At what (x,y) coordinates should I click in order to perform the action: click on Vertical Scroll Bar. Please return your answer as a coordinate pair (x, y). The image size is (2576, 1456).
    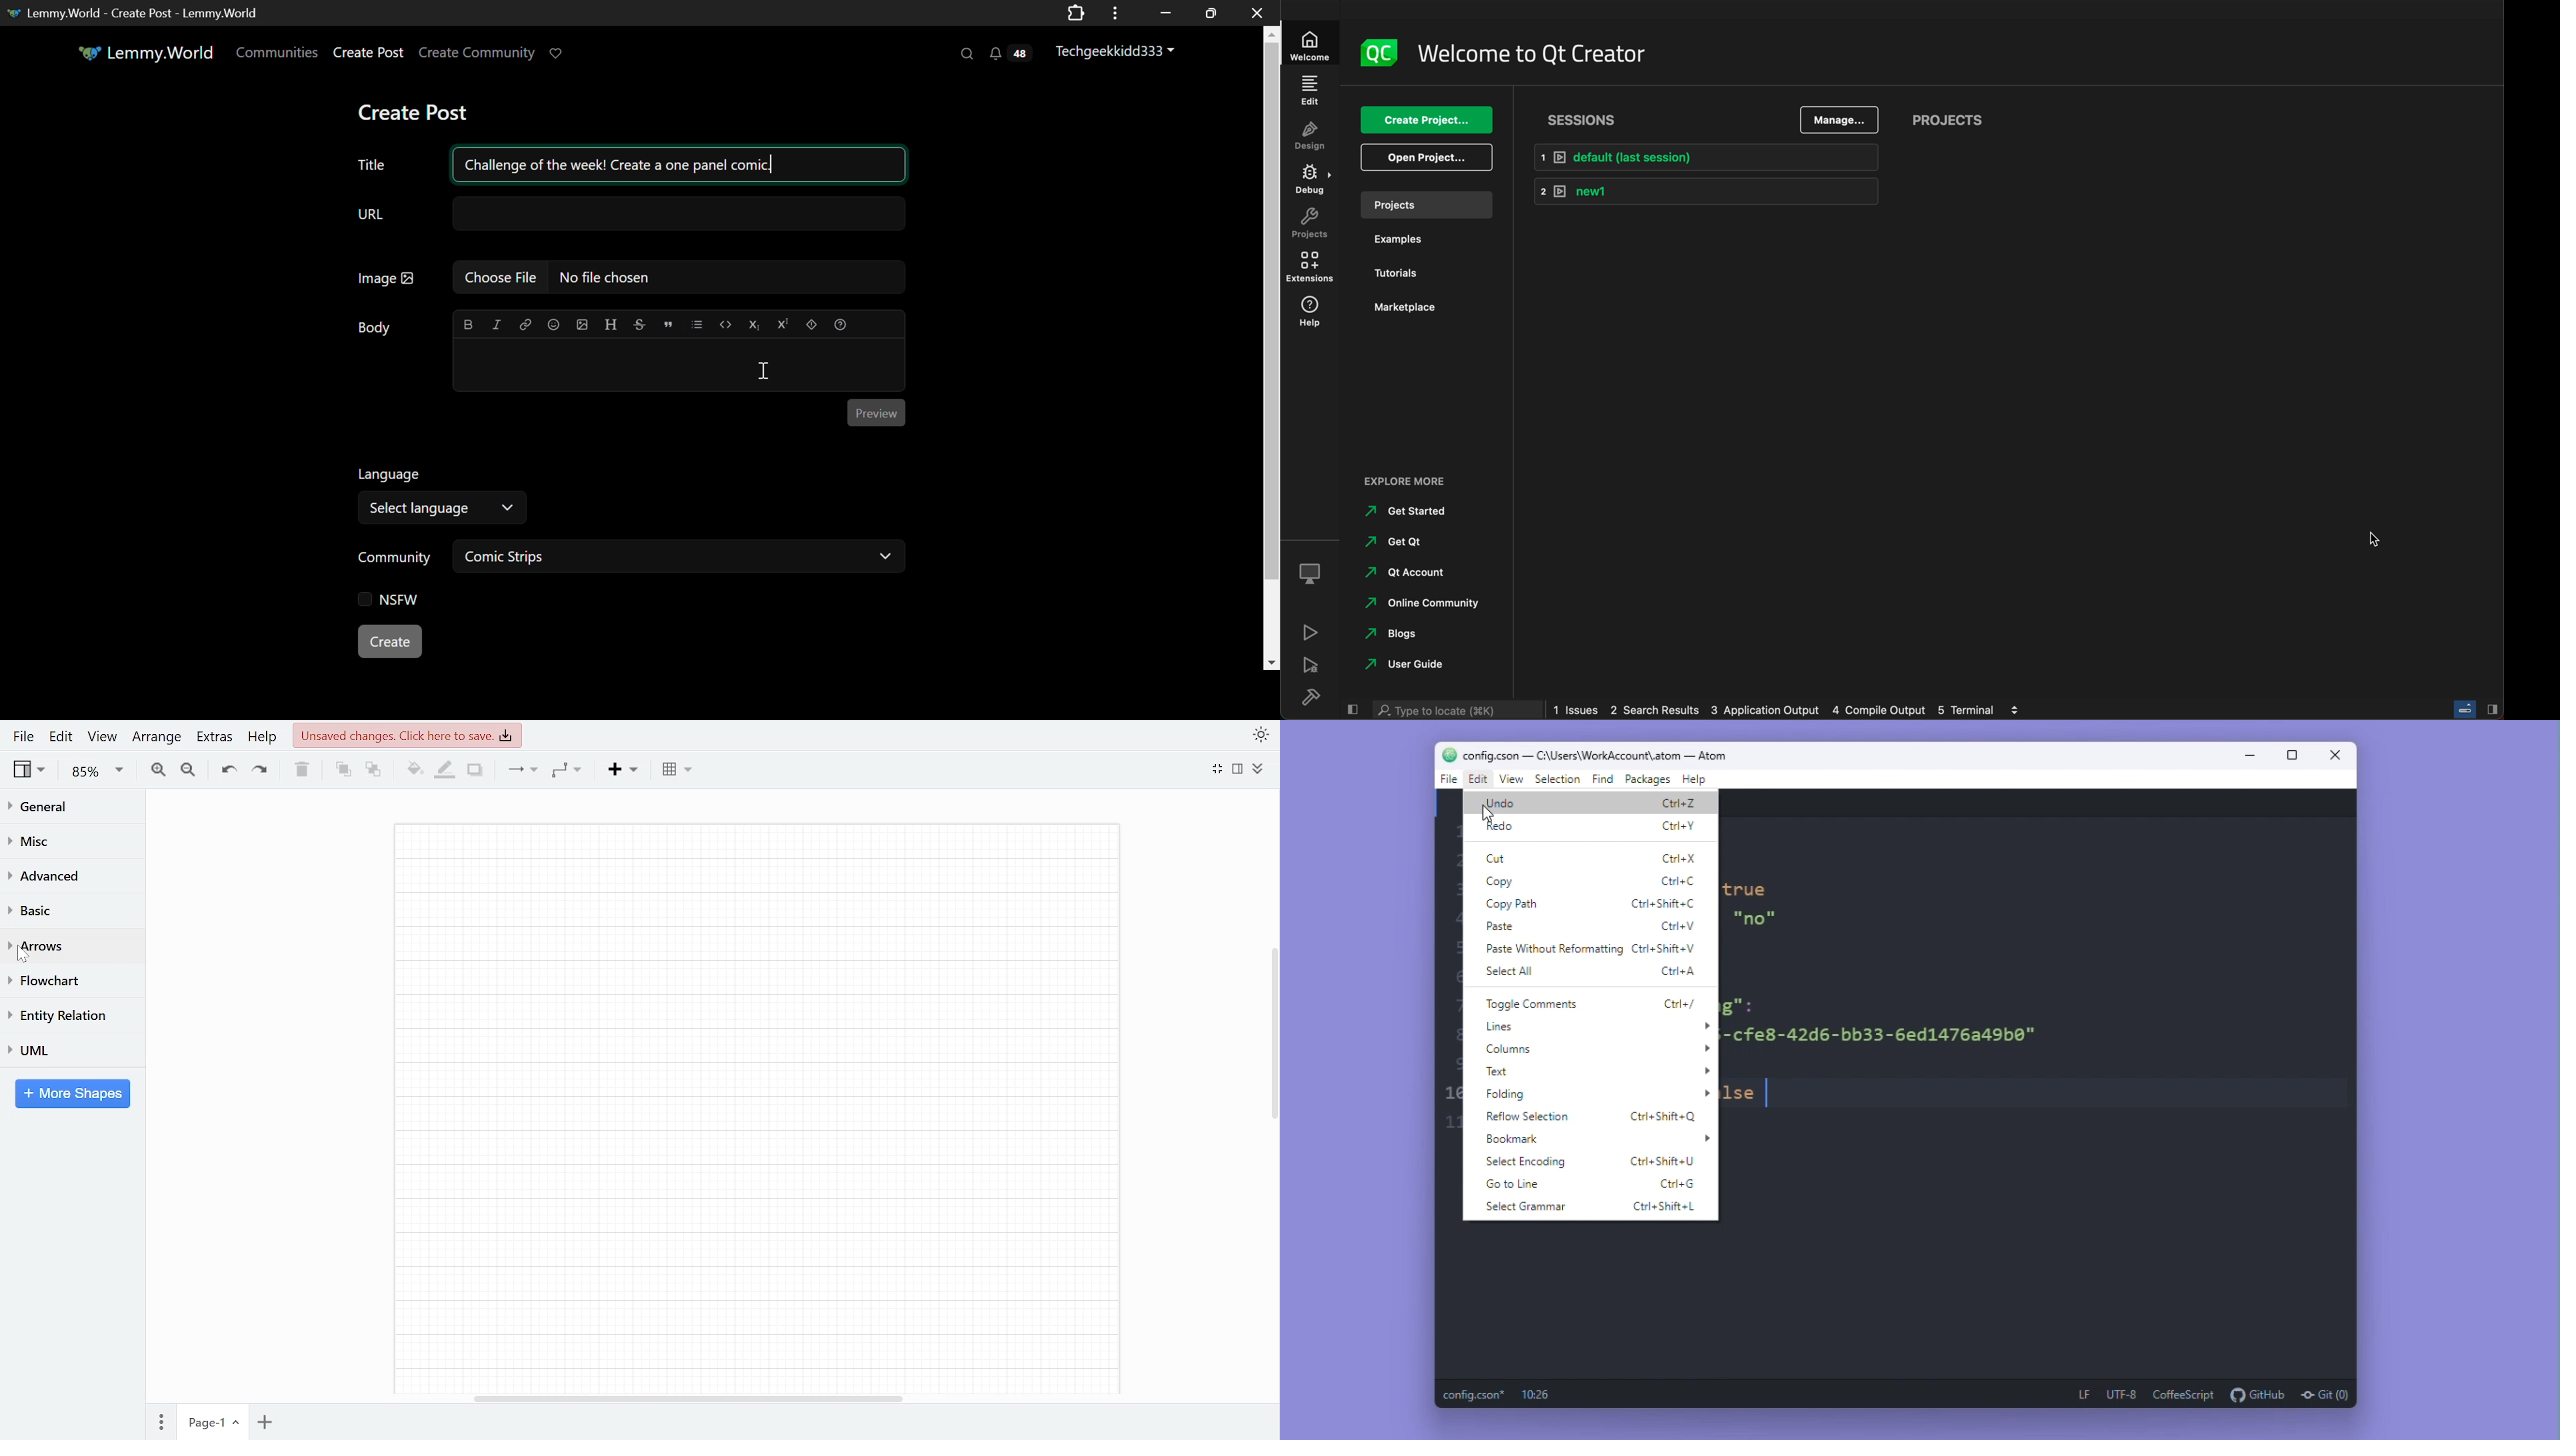
    Looking at the image, I should click on (1272, 354).